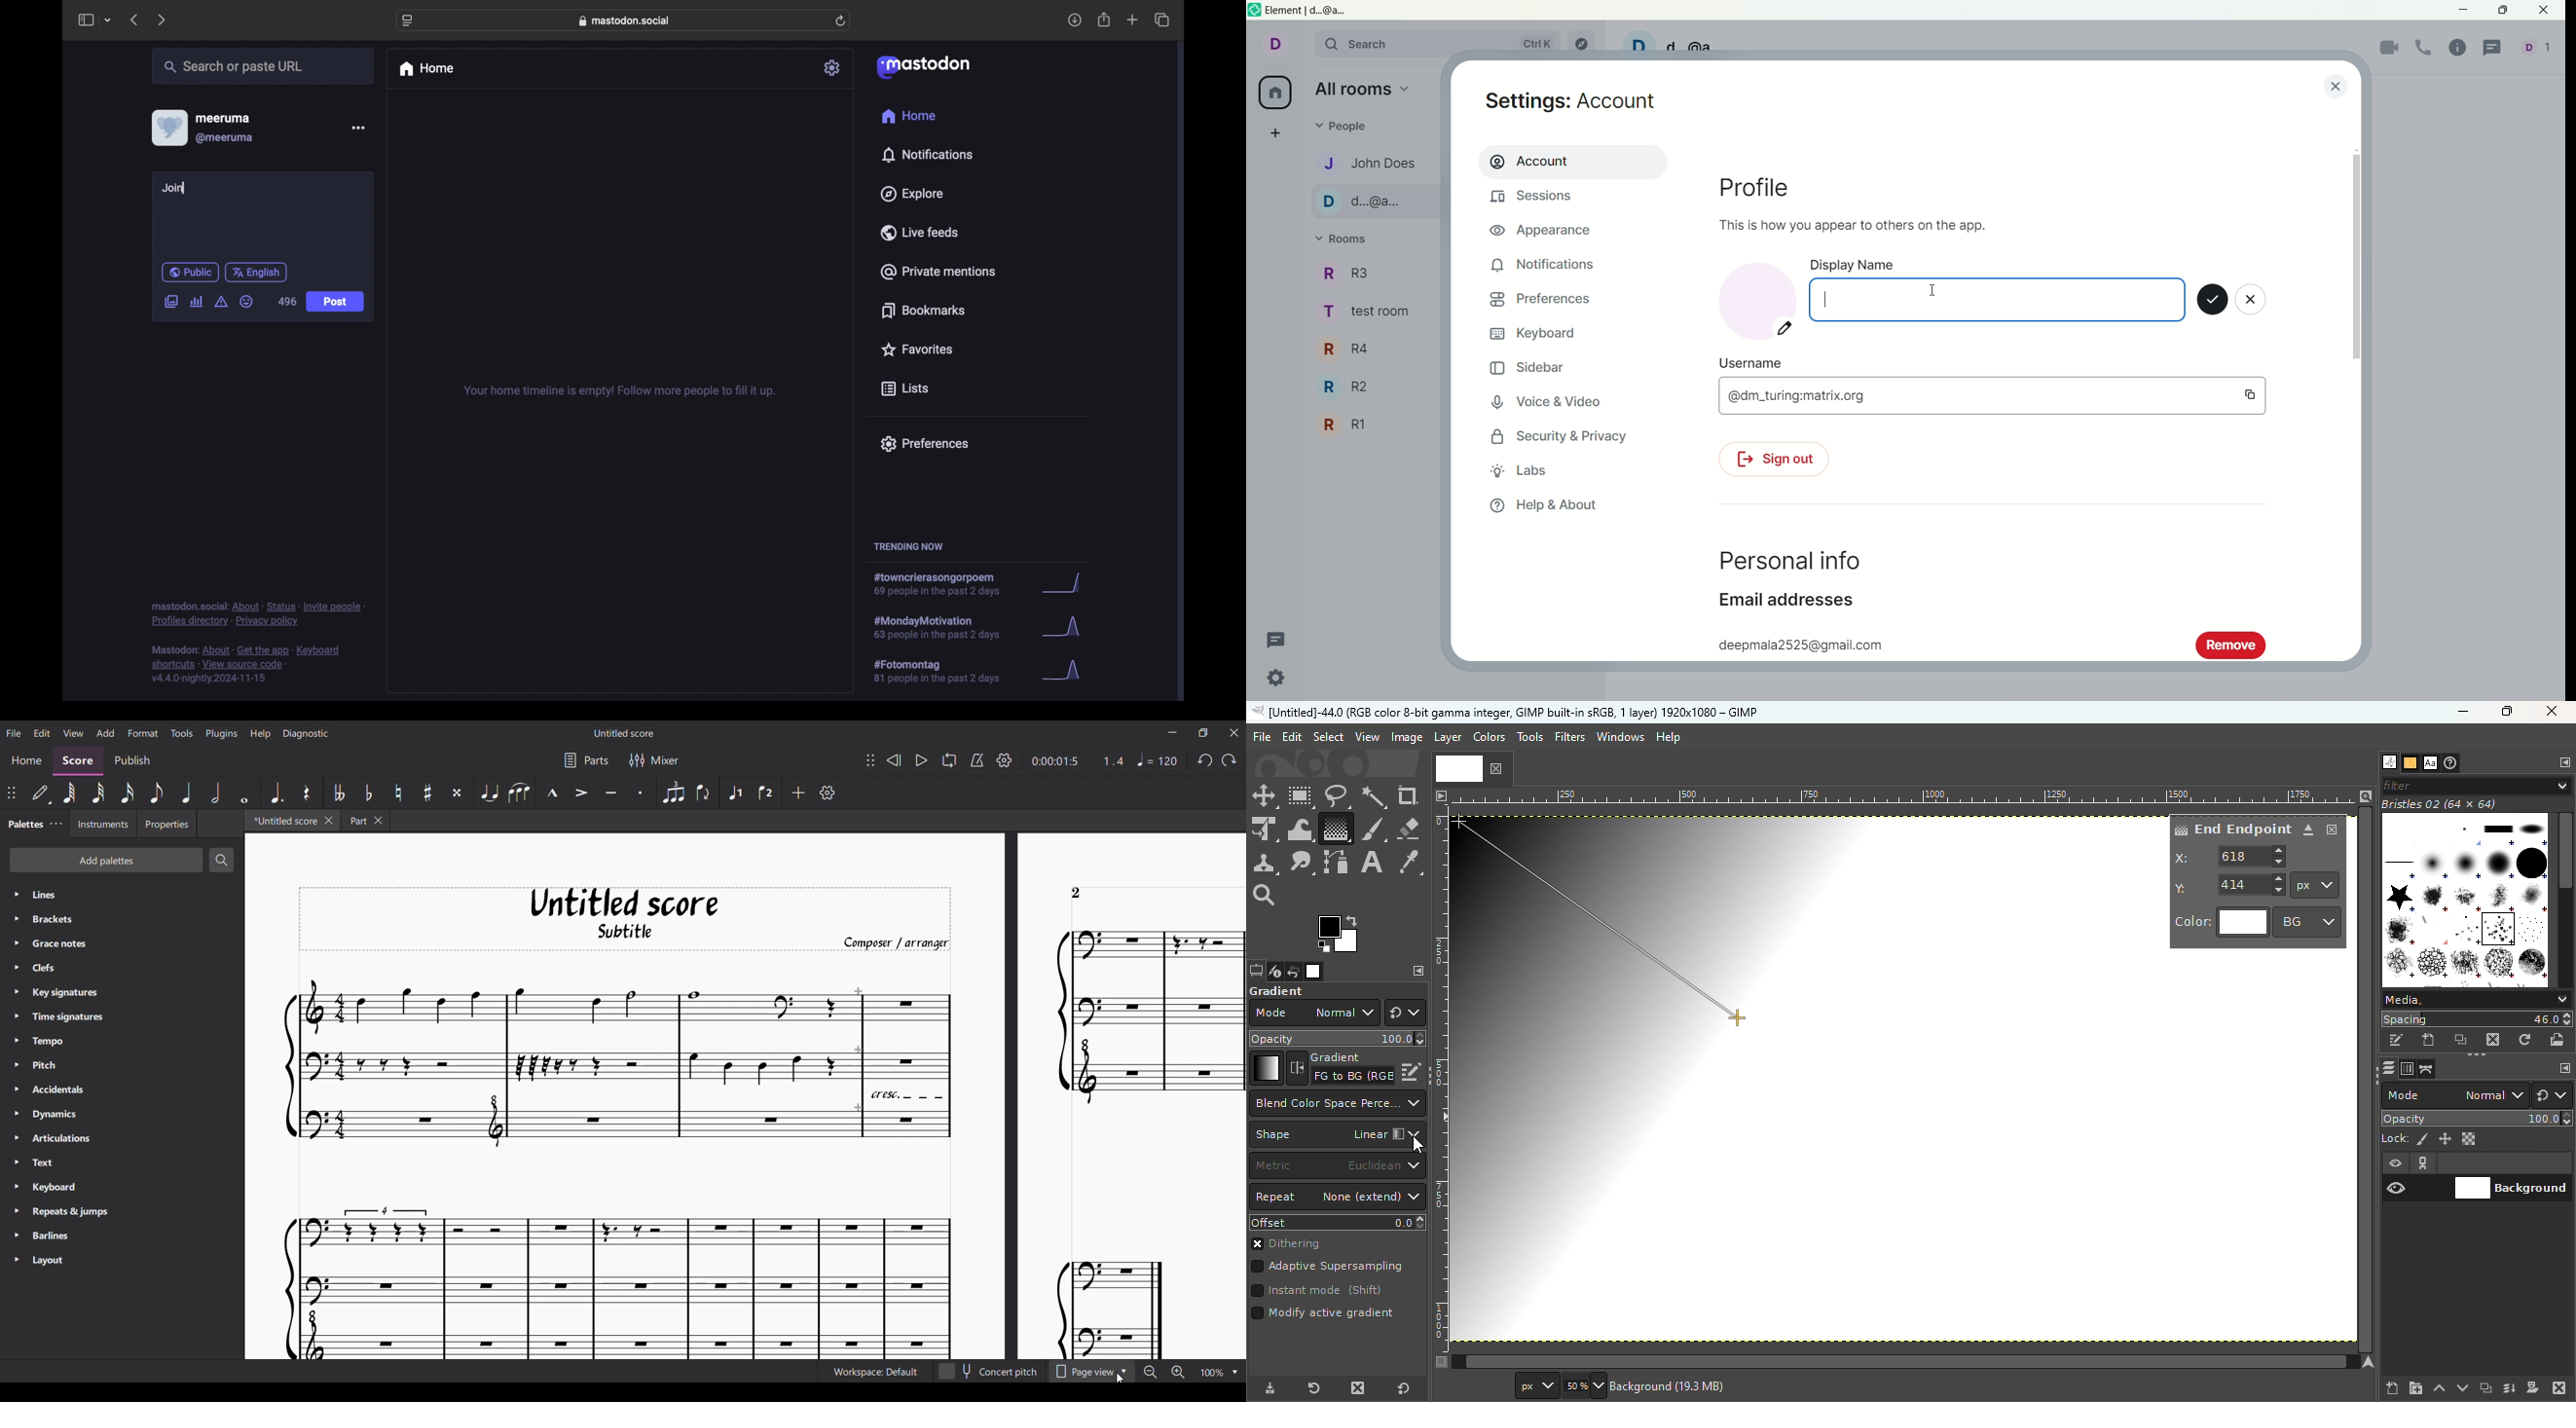 This screenshot has height=1428, width=2576. I want to click on Switch to another group of modes, so click(1405, 1013).